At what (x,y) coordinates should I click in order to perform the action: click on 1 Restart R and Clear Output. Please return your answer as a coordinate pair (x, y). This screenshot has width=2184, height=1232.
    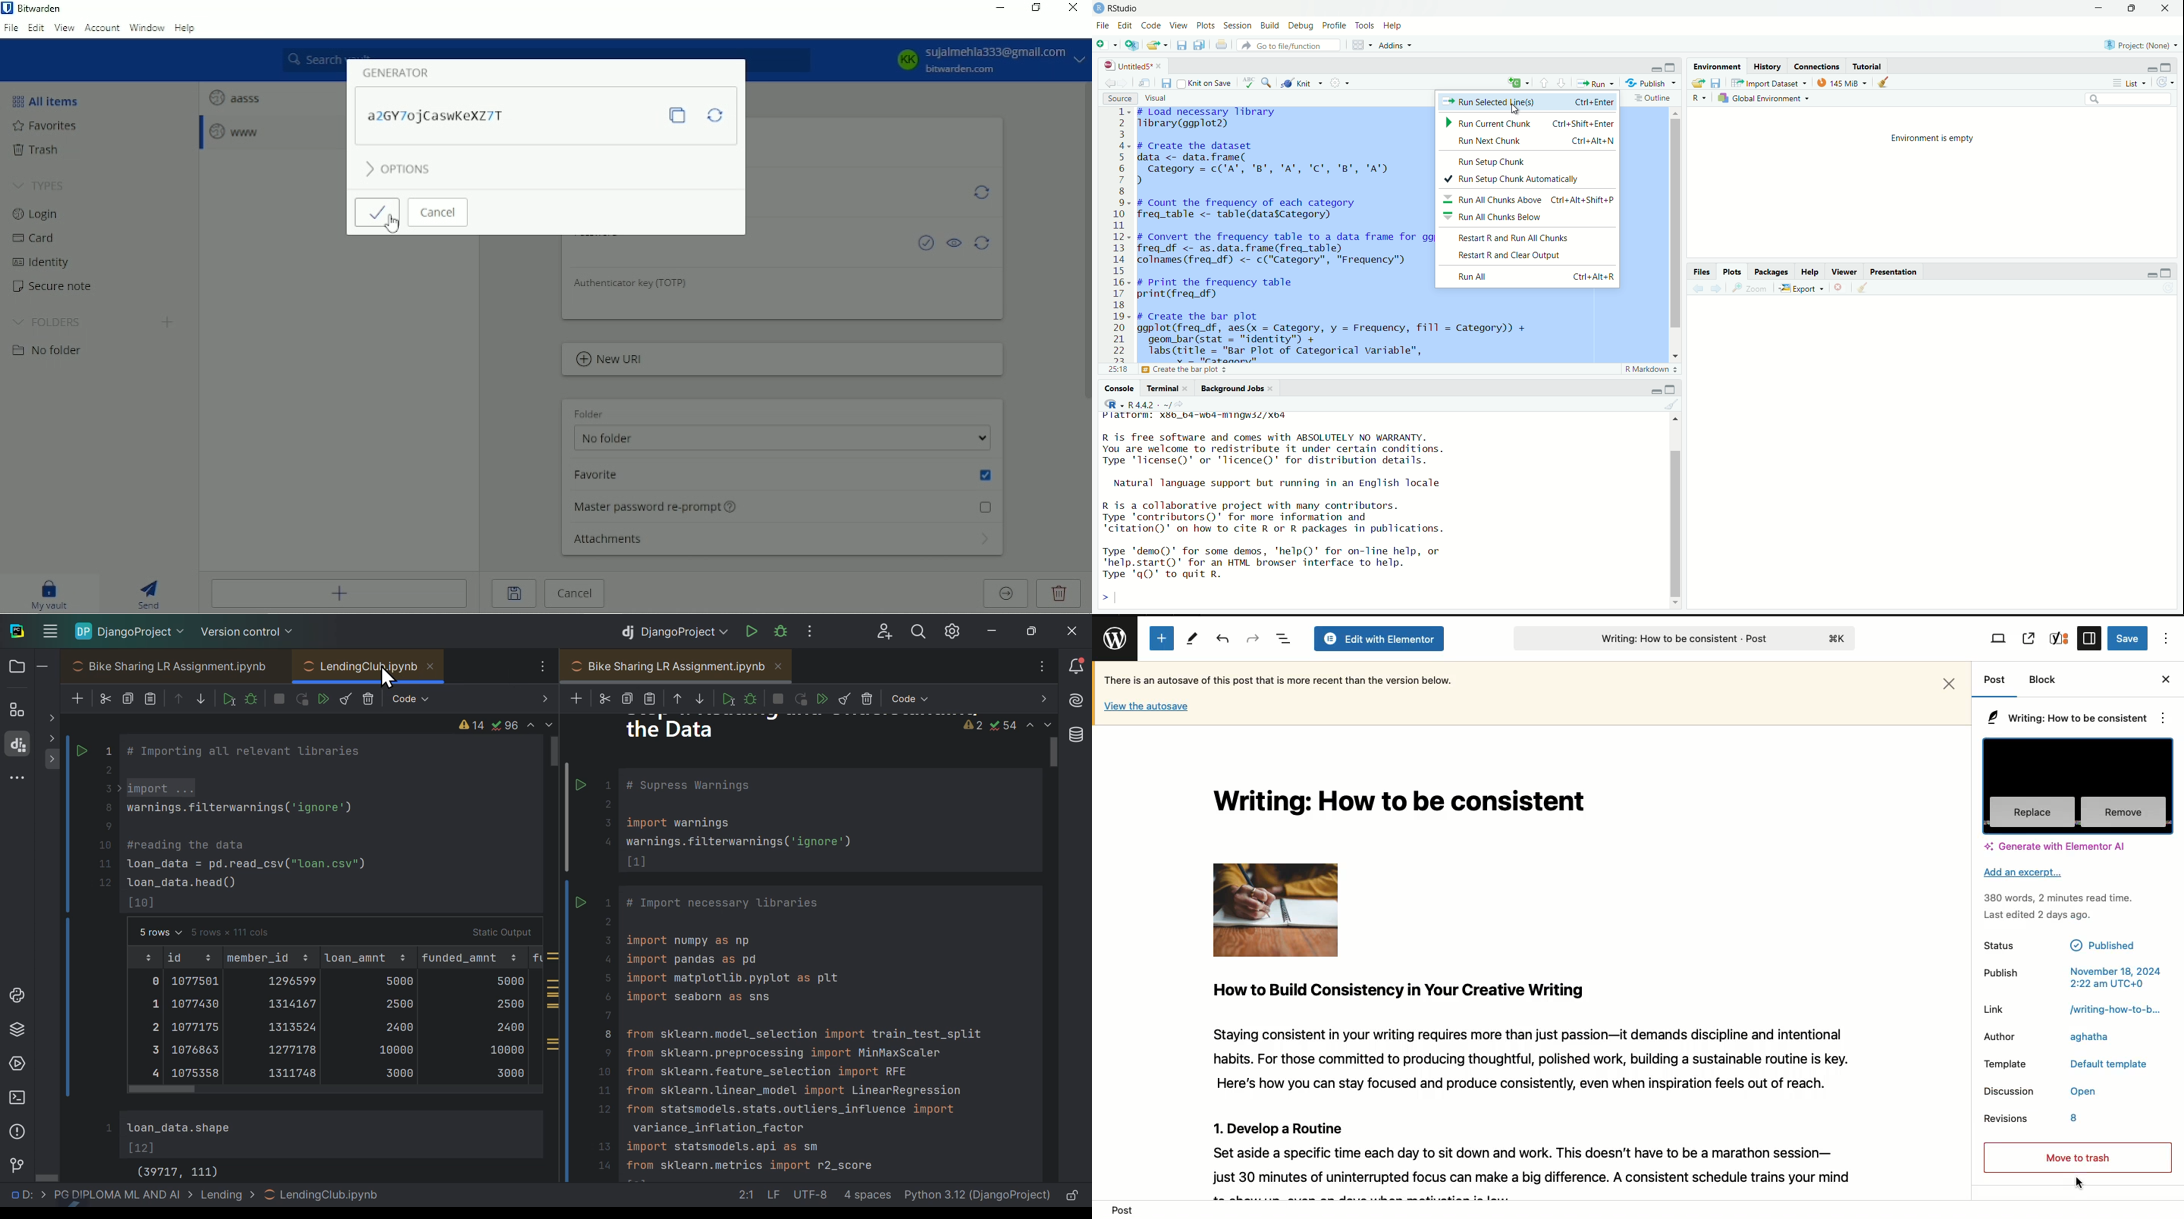
    Looking at the image, I should click on (1524, 255).